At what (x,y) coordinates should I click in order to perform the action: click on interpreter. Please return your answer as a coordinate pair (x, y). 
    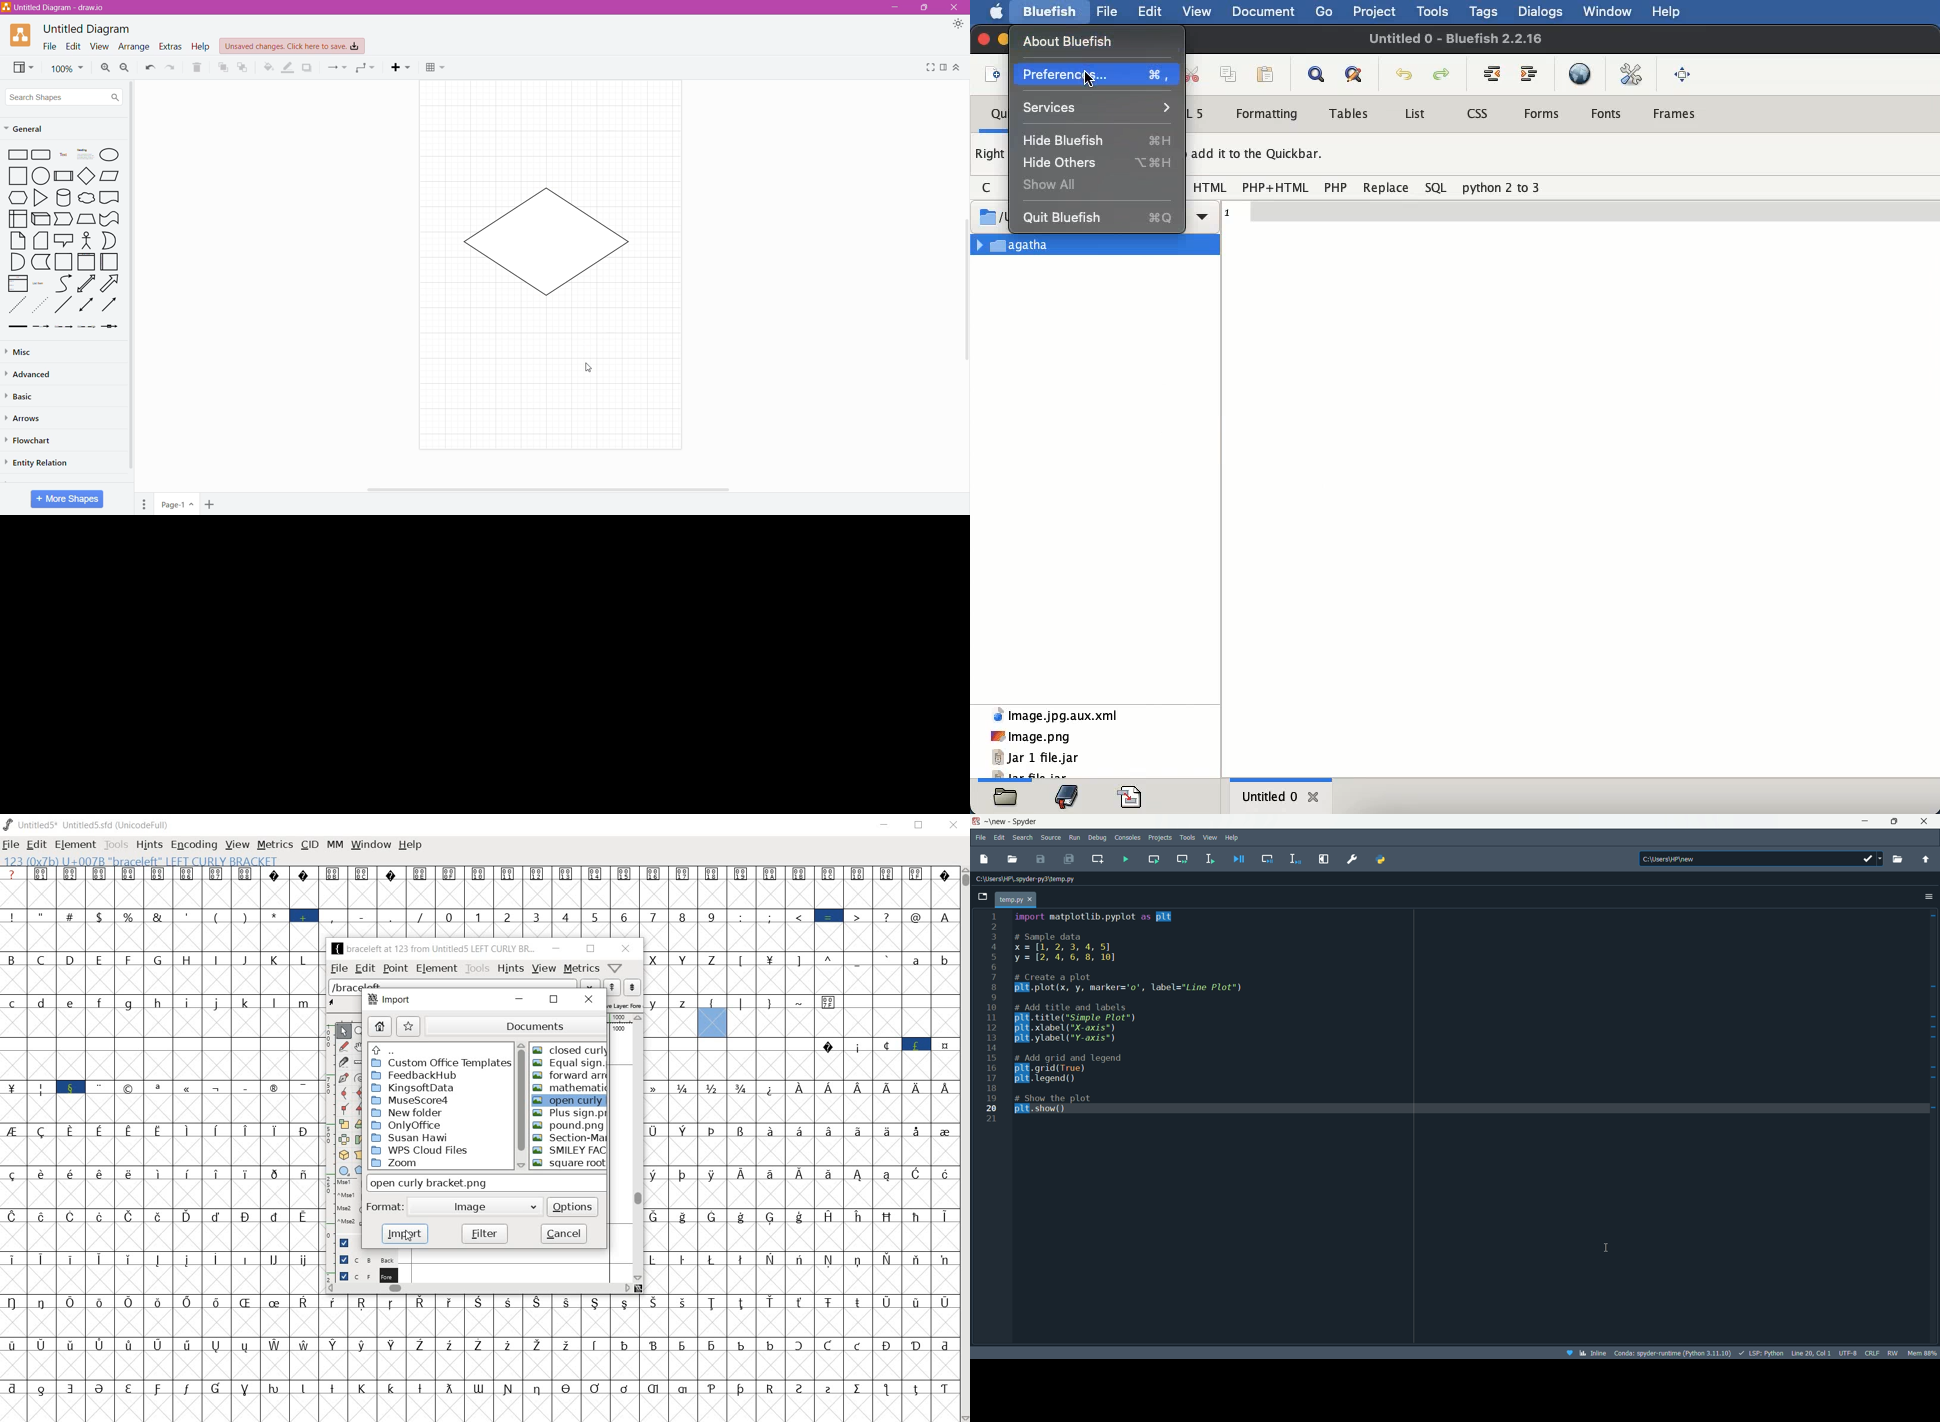
    Looking at the image, I should click on (1672, 1354).